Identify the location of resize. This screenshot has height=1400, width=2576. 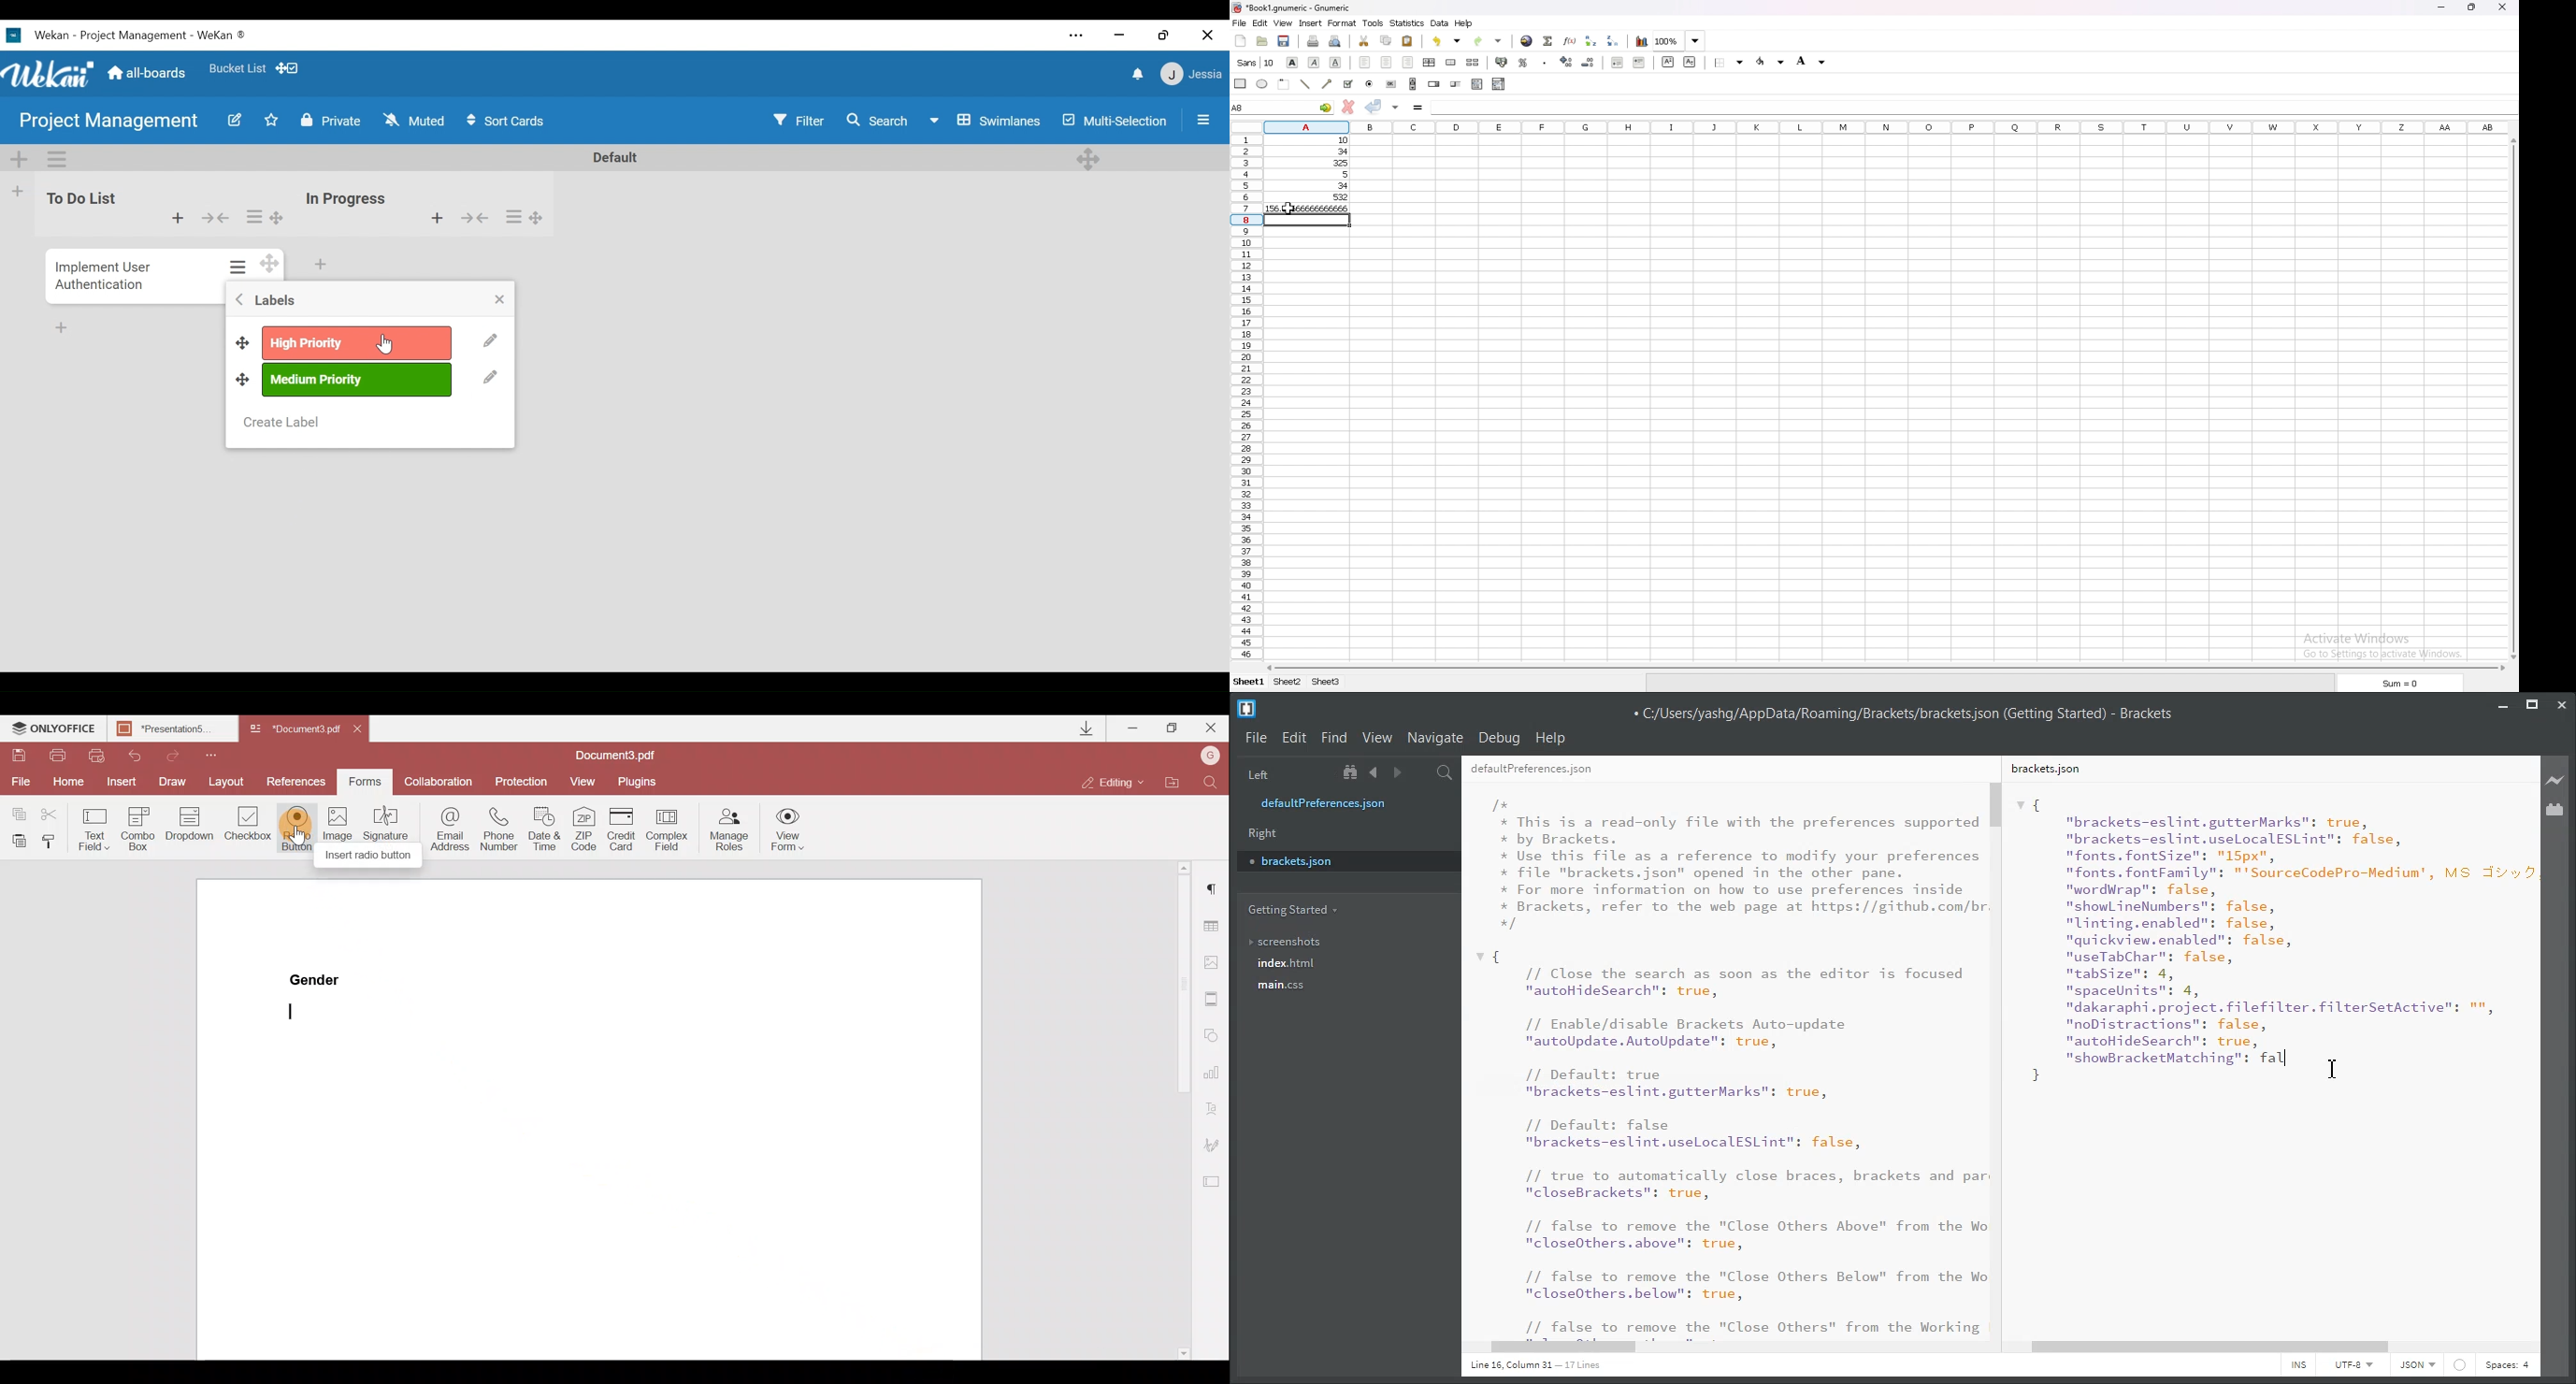
(2471, 7).